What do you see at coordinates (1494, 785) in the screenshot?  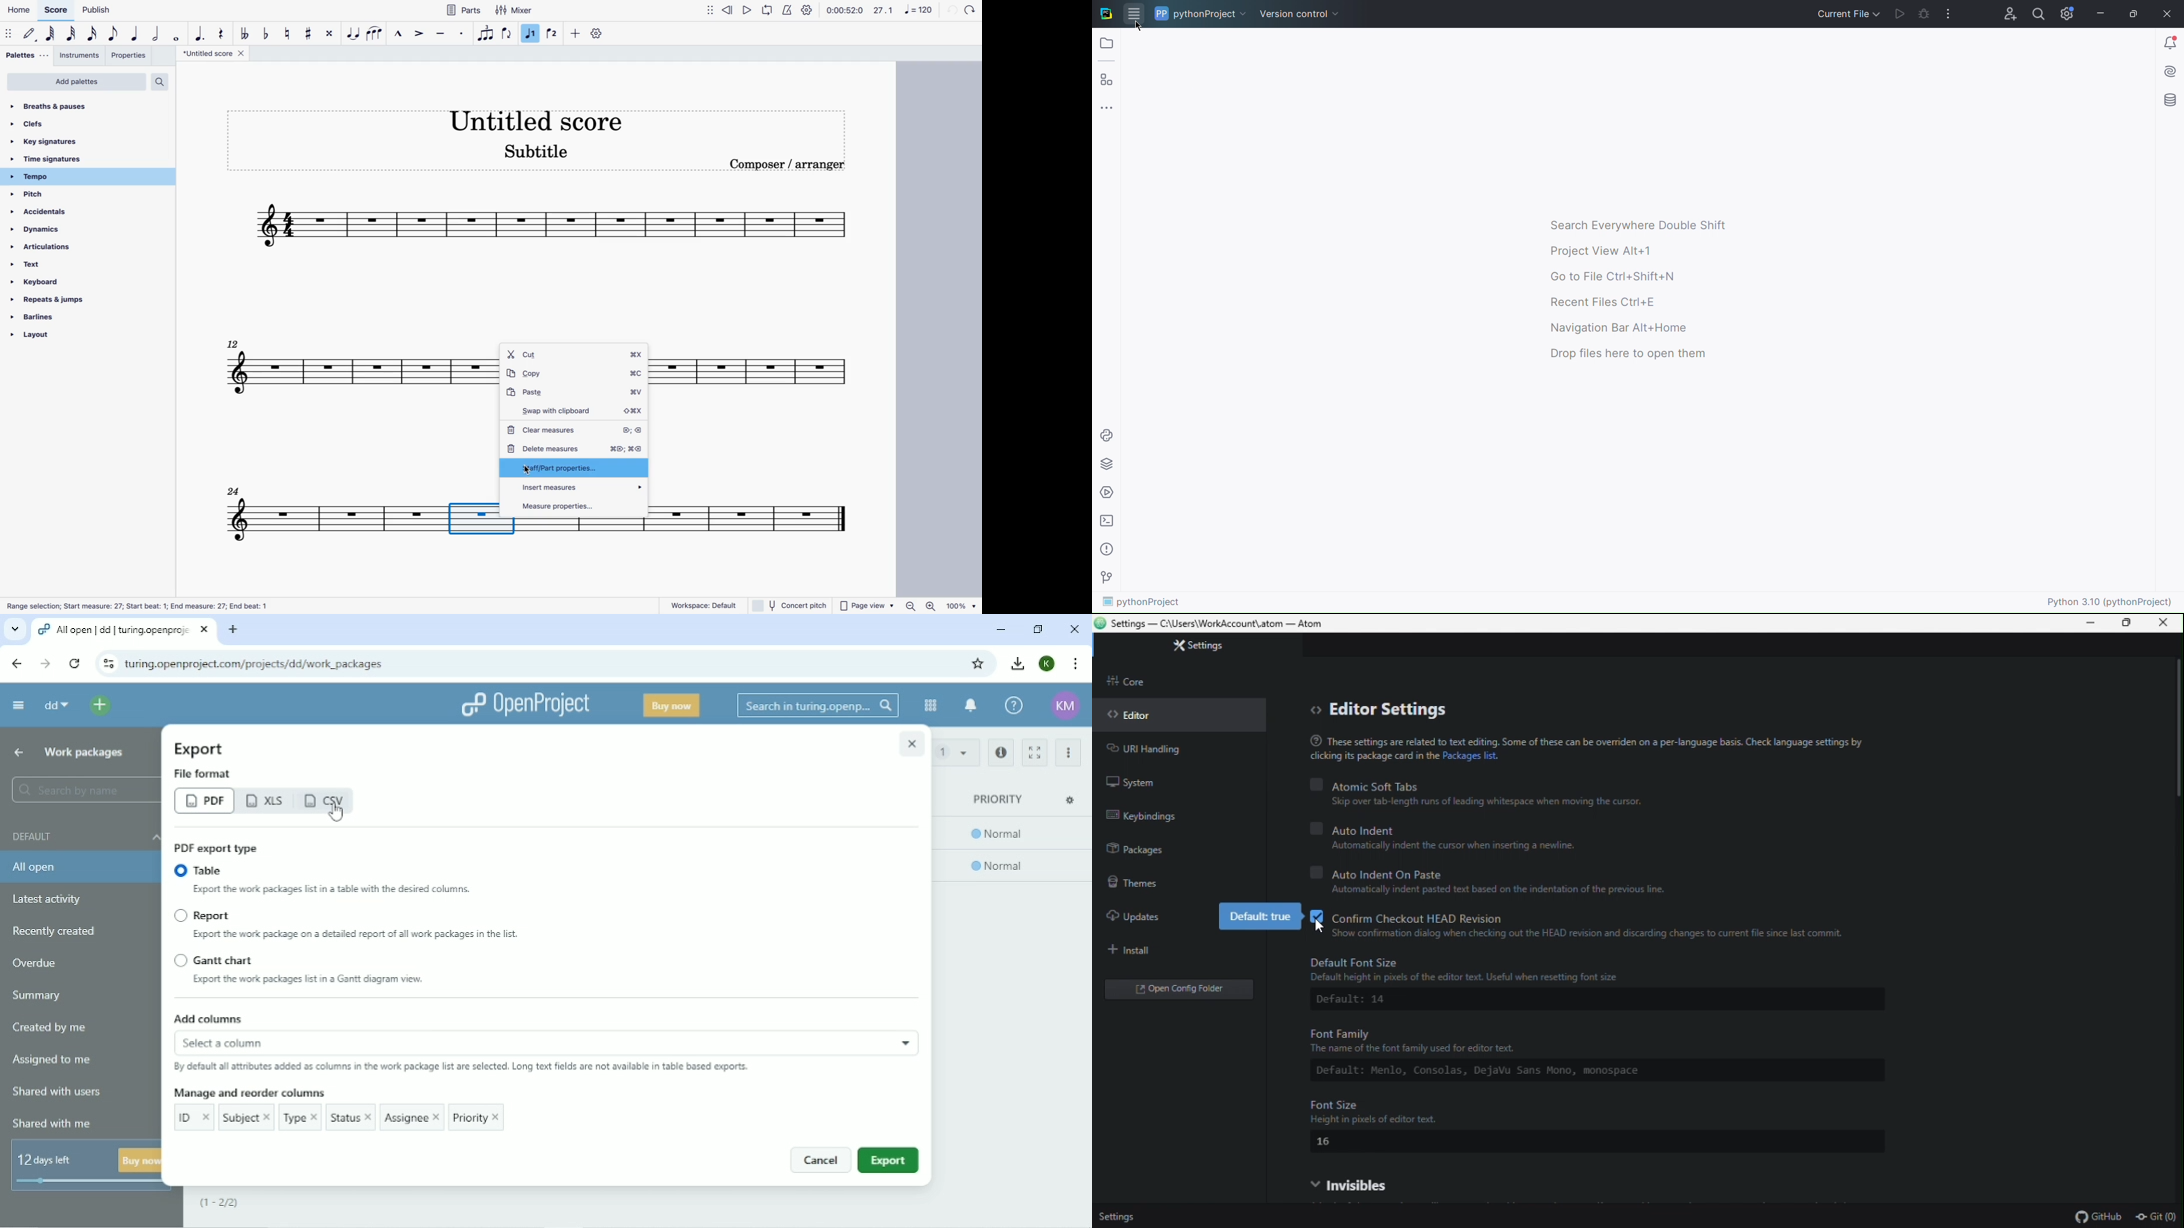 I see `Atomic soft tabs` at bounding box center [1494, 785].